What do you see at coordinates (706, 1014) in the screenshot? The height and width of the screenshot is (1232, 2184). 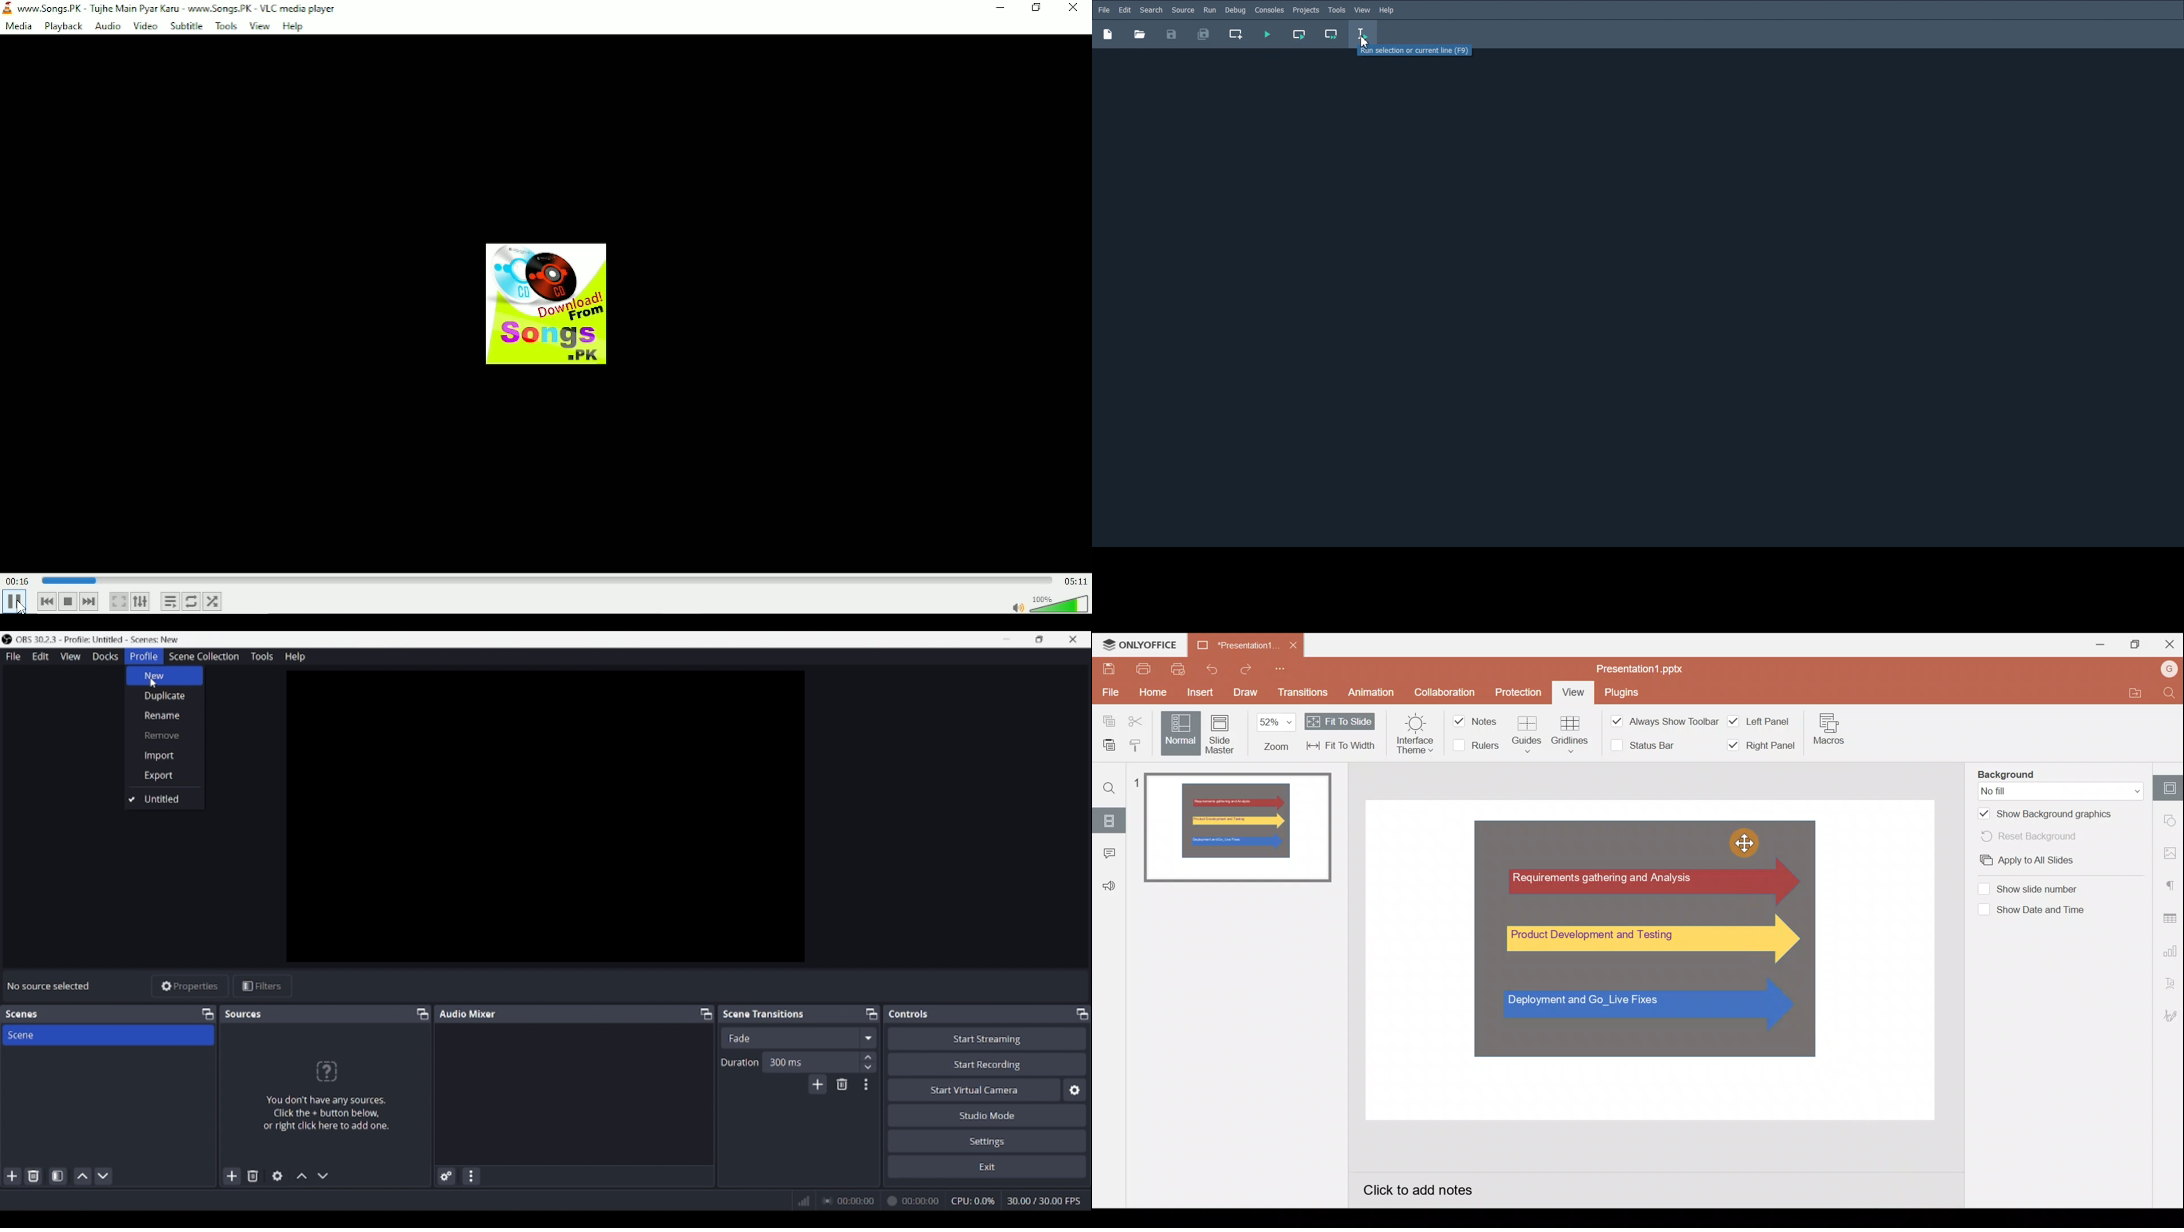 I see `Float Audio mixer` at bounding box center [706, 1014].